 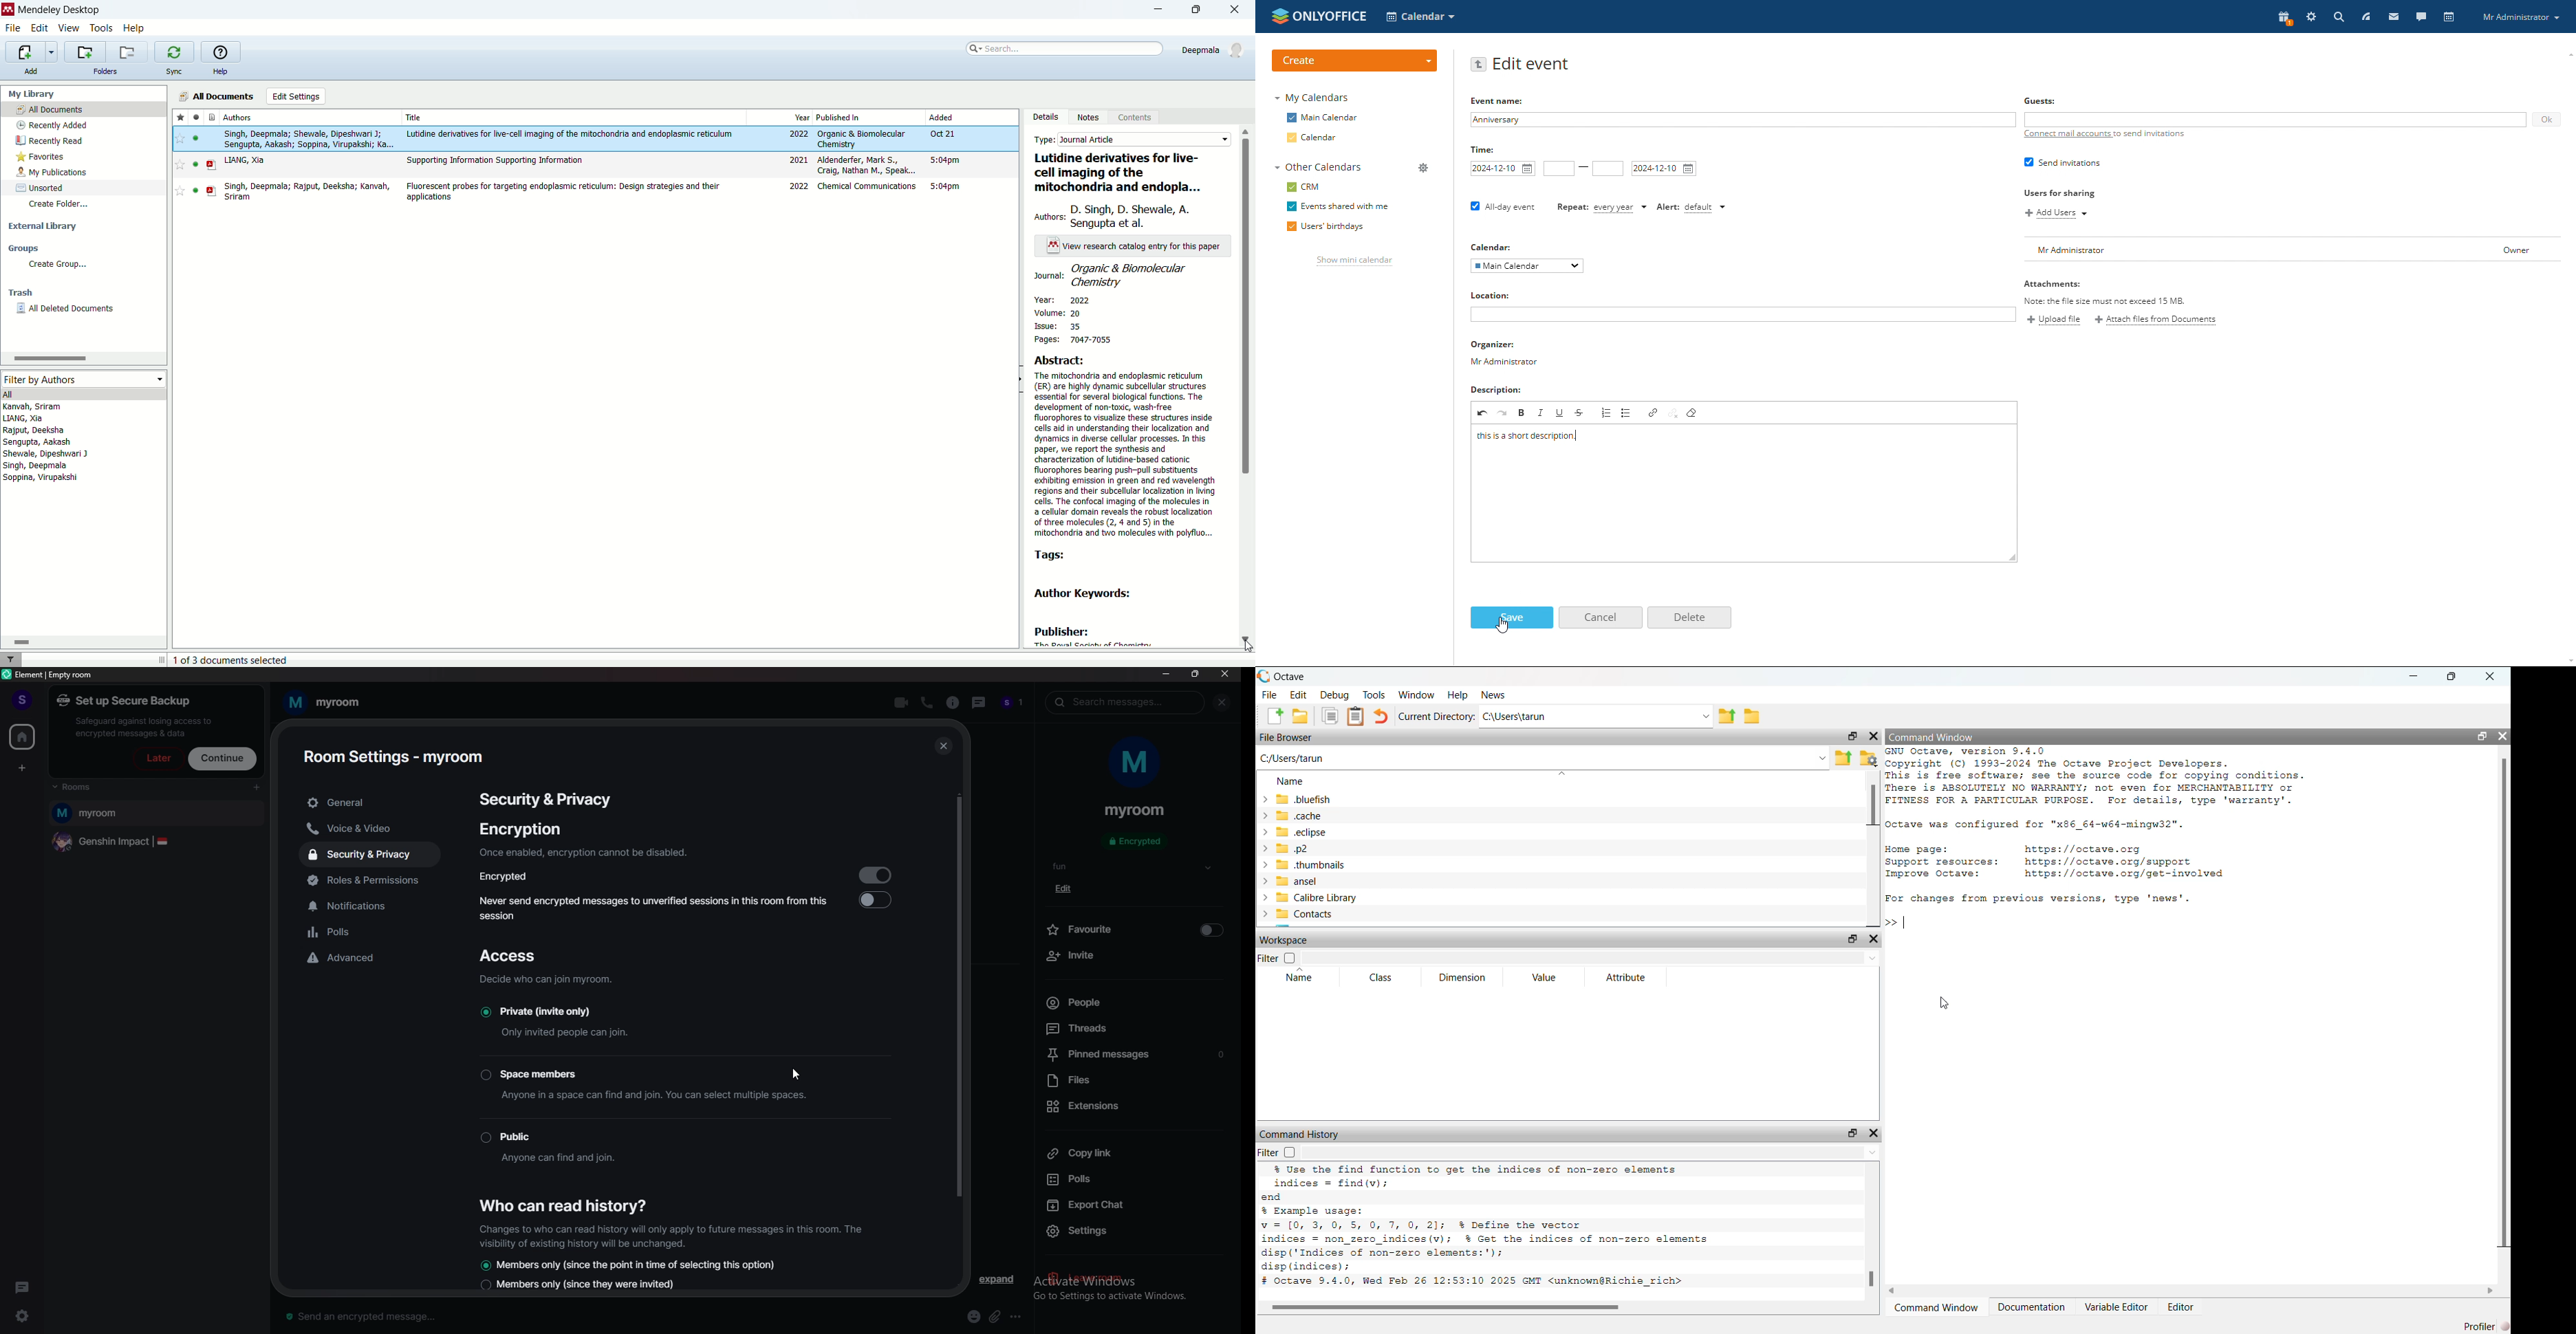 What do you see at coordinates (23, 1316) in the screenshot?
I see `quick settings` at bounding box center [23, 1316].